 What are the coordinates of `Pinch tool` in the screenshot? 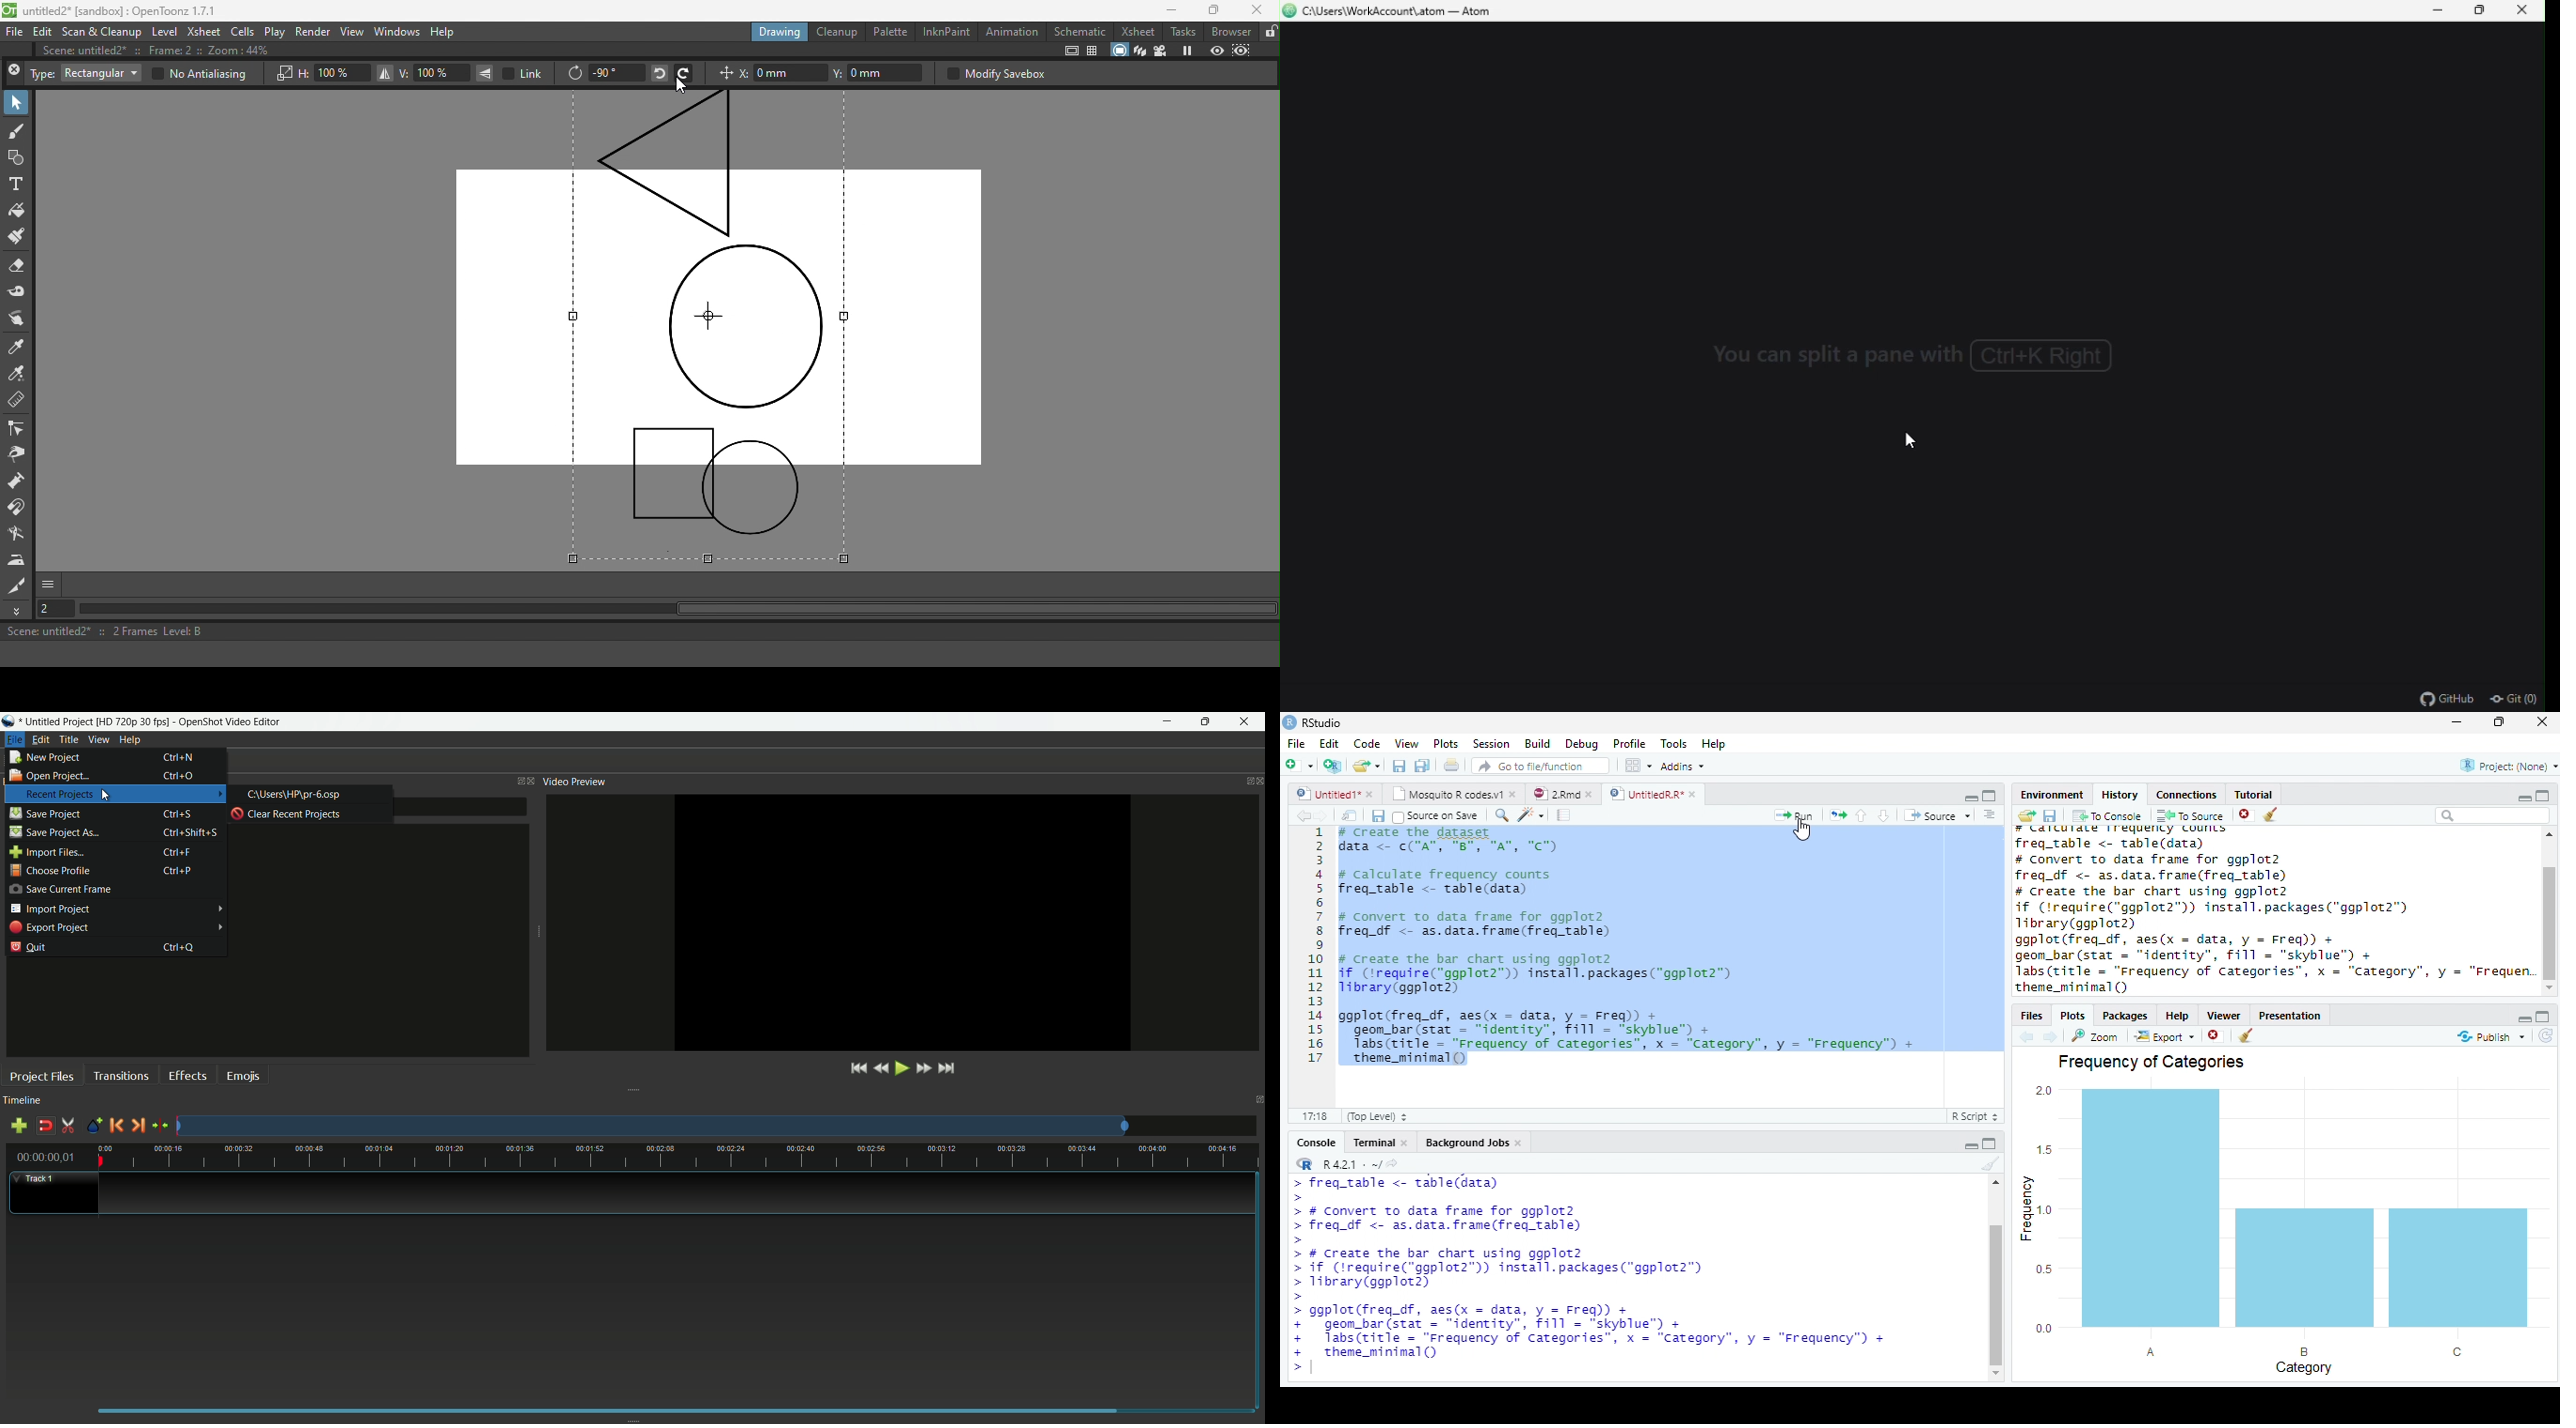 It's located at (17, 456).